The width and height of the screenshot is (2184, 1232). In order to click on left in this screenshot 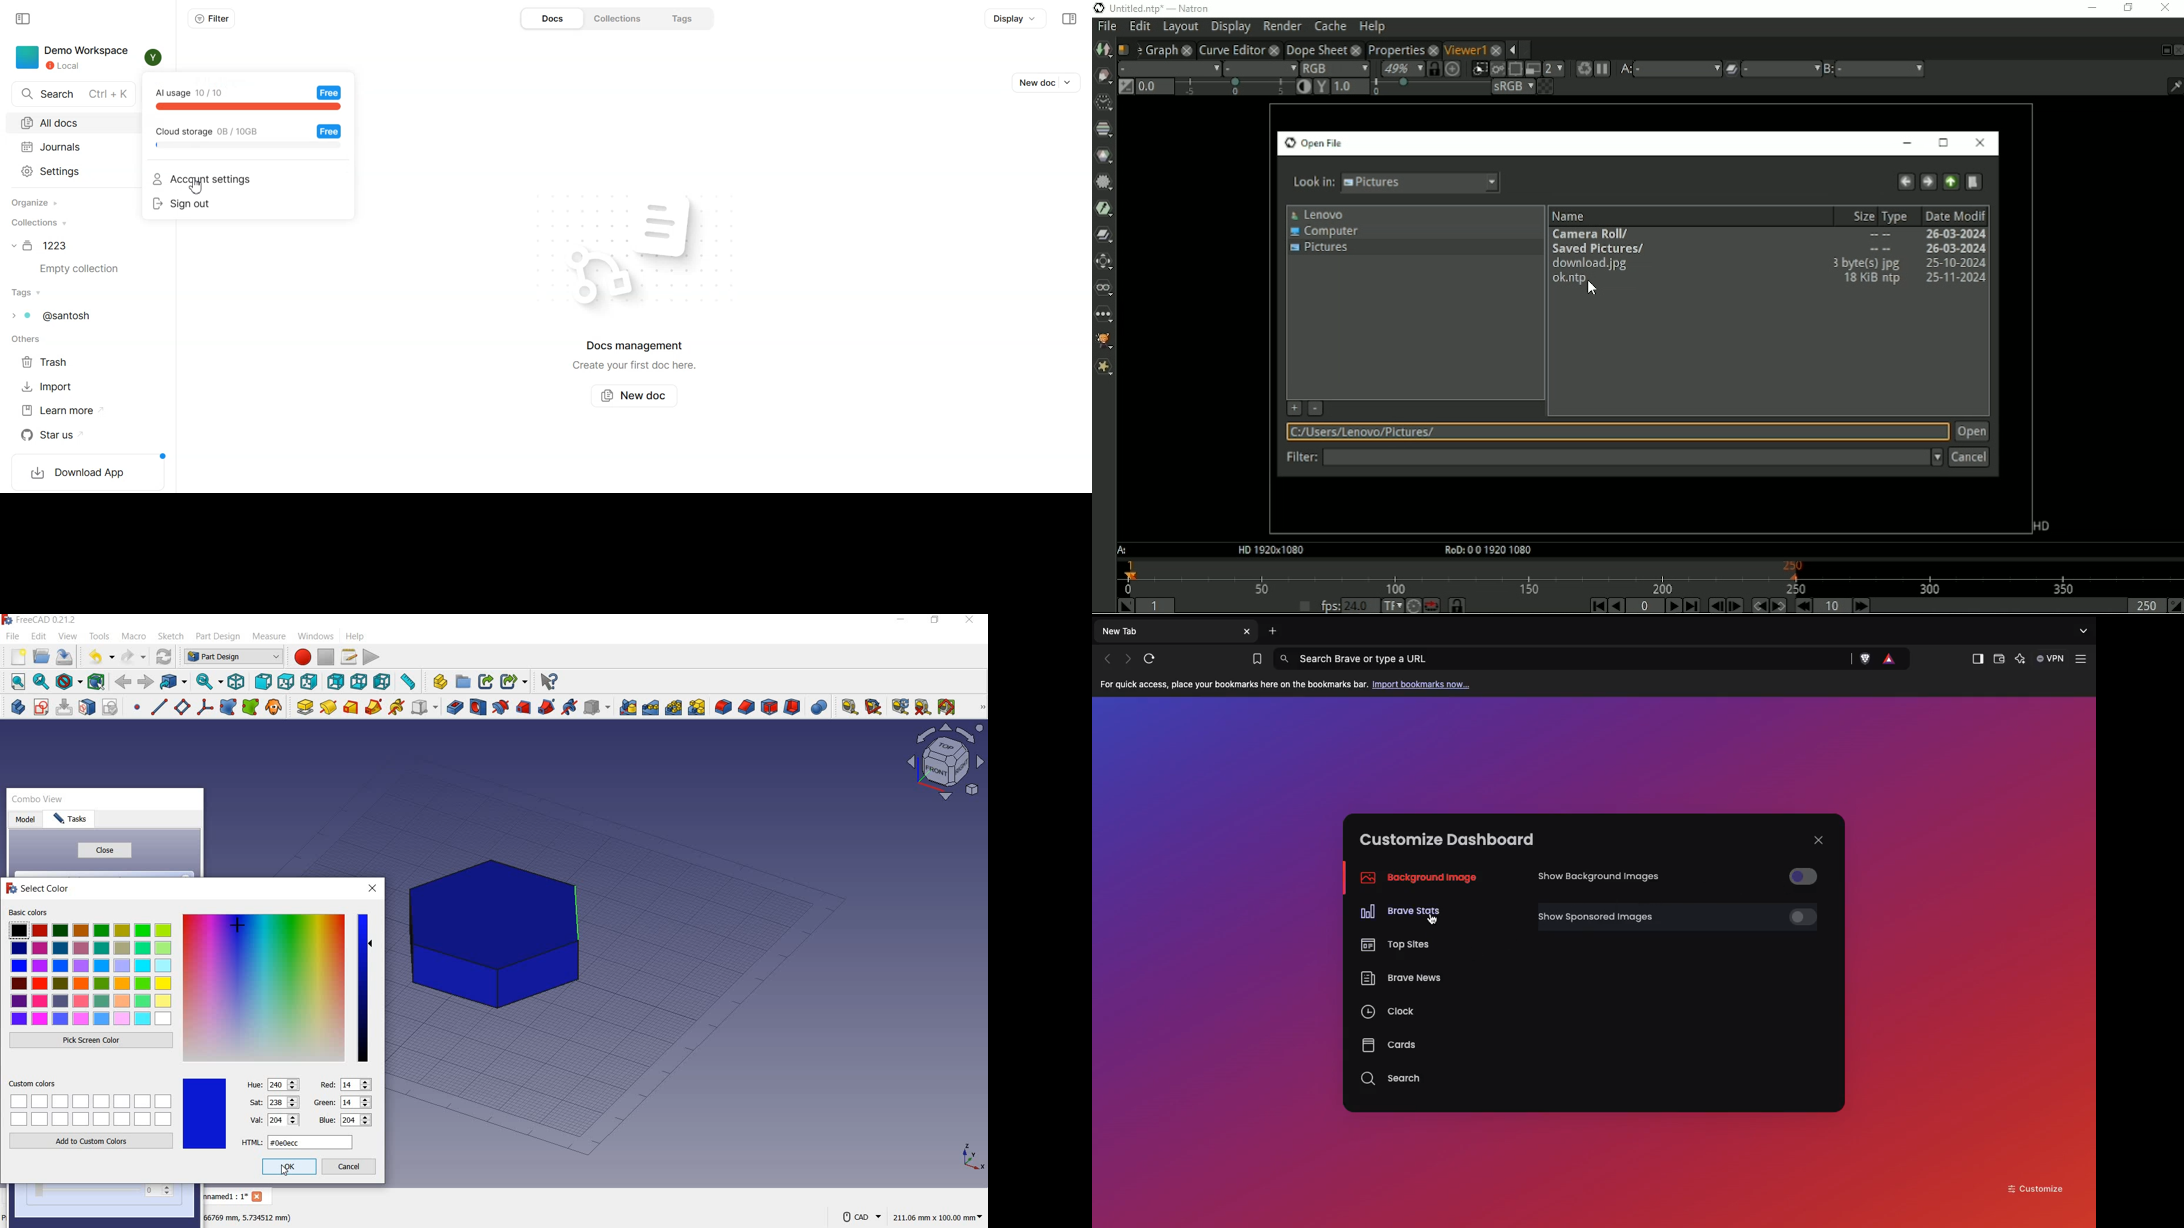, I will do `click(383, 682)`.